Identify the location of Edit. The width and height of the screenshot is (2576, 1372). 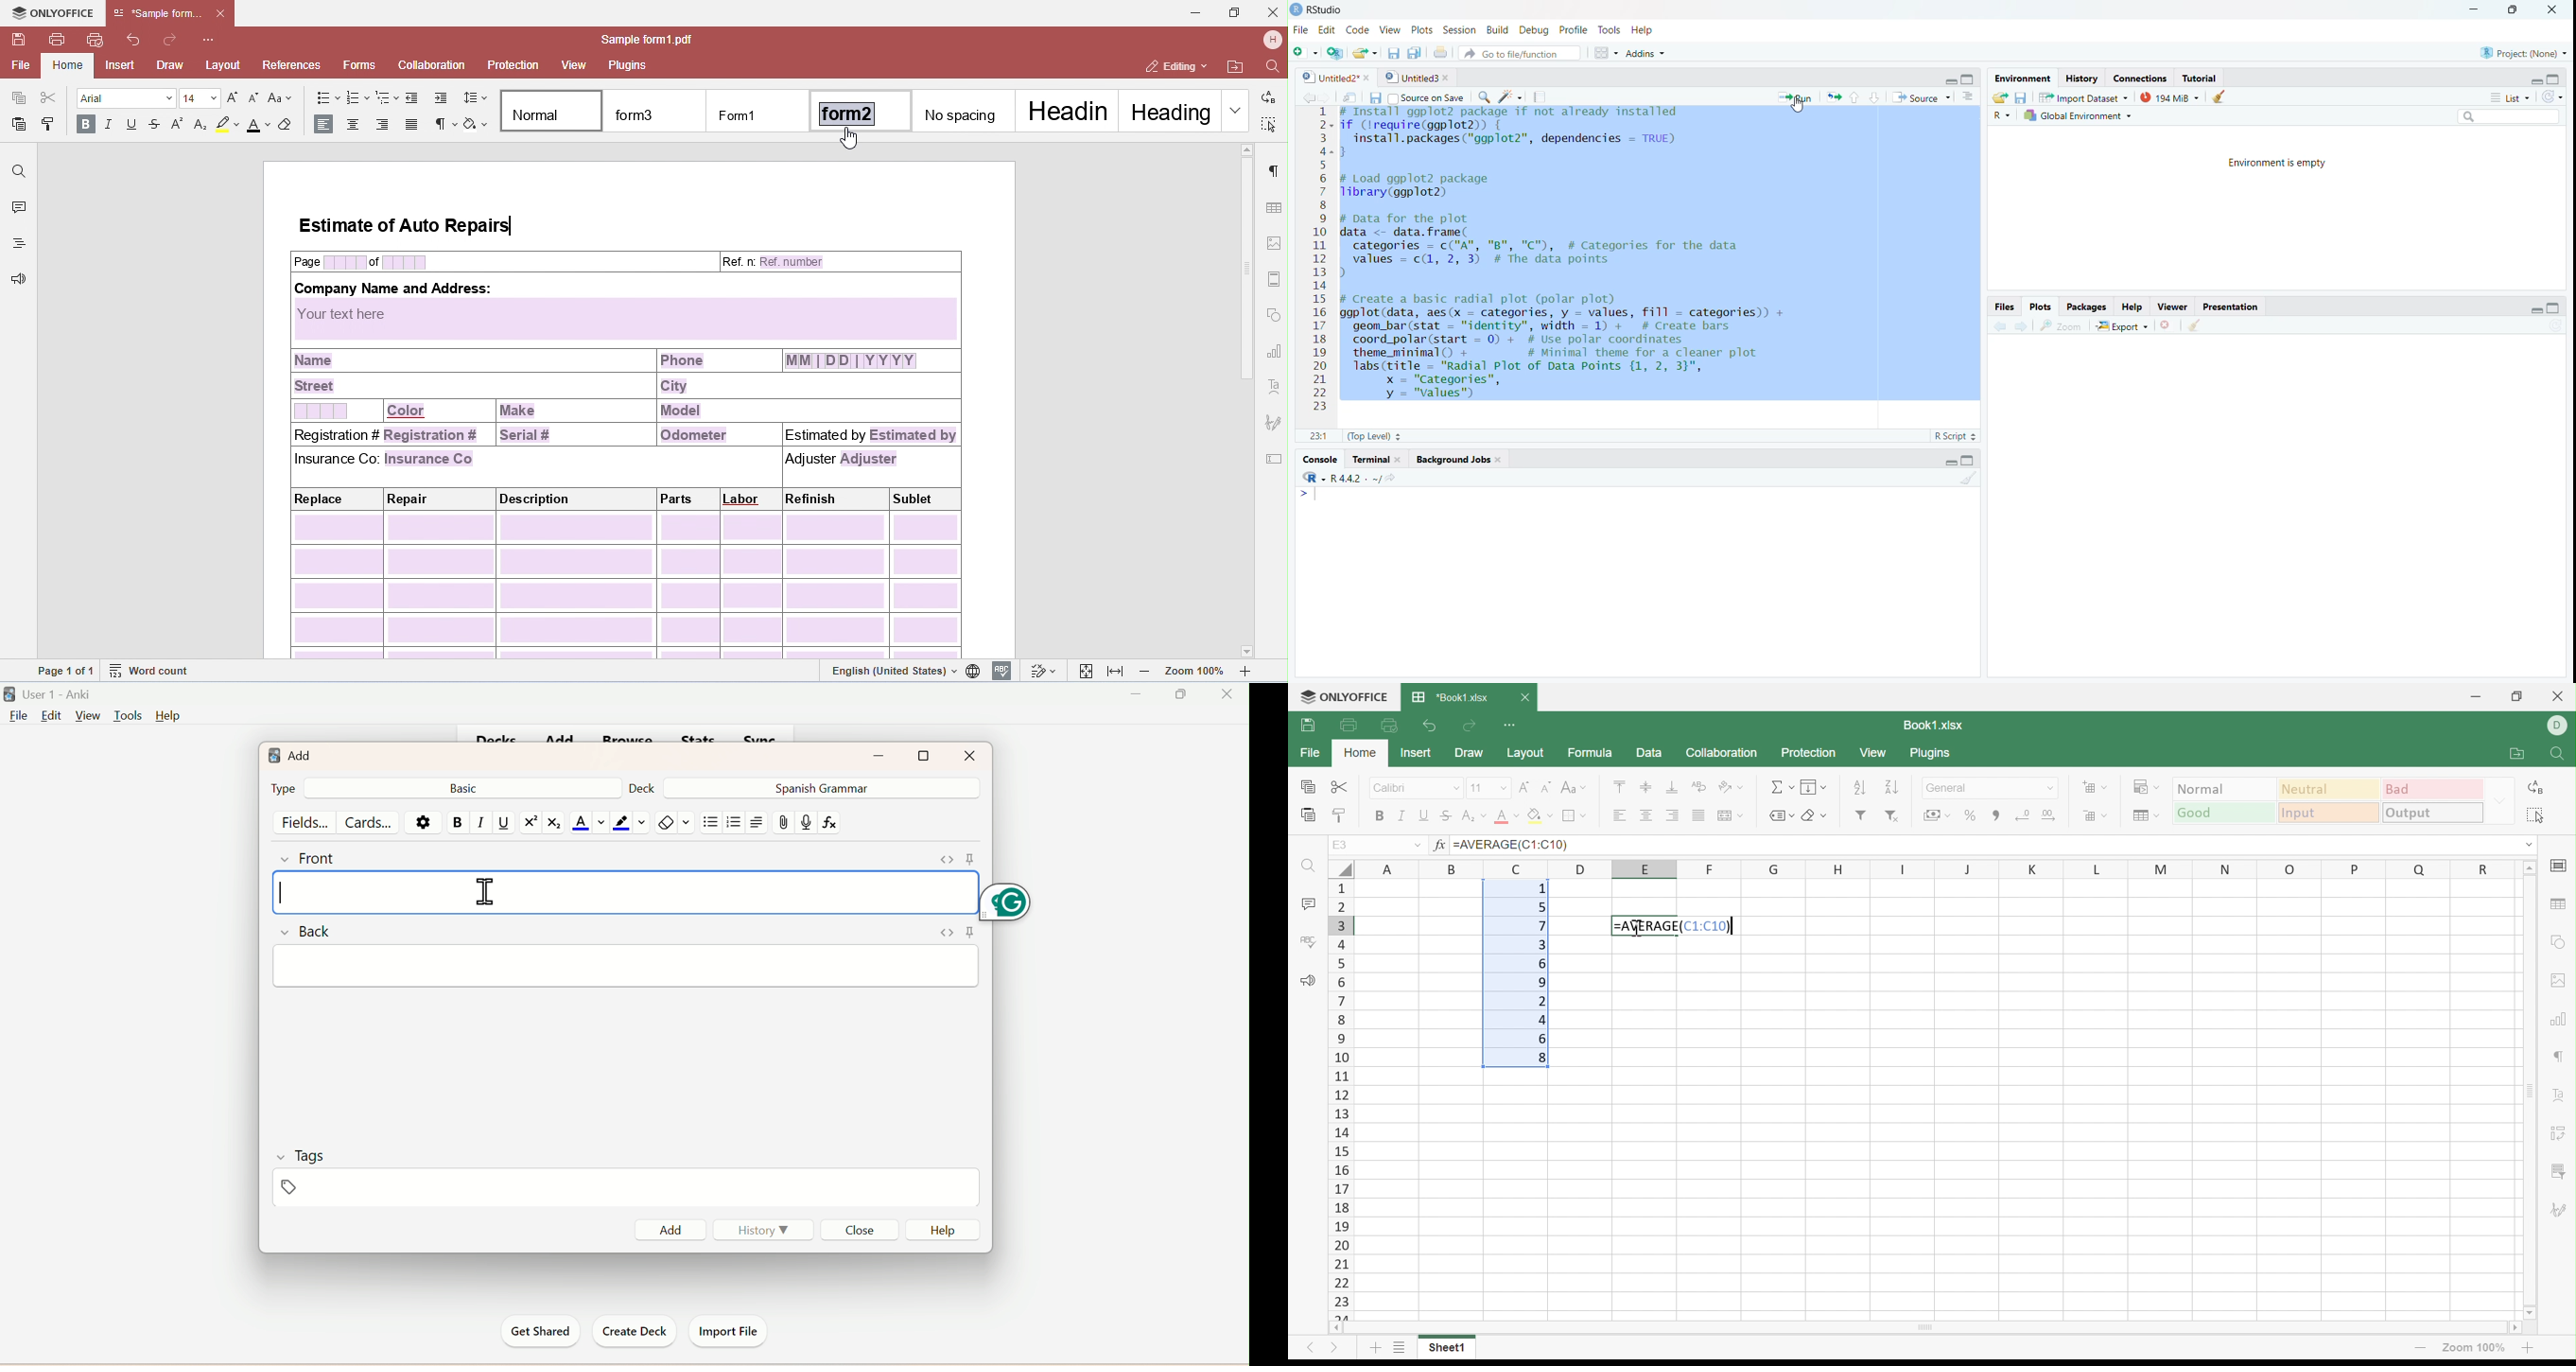
(1325, 31).